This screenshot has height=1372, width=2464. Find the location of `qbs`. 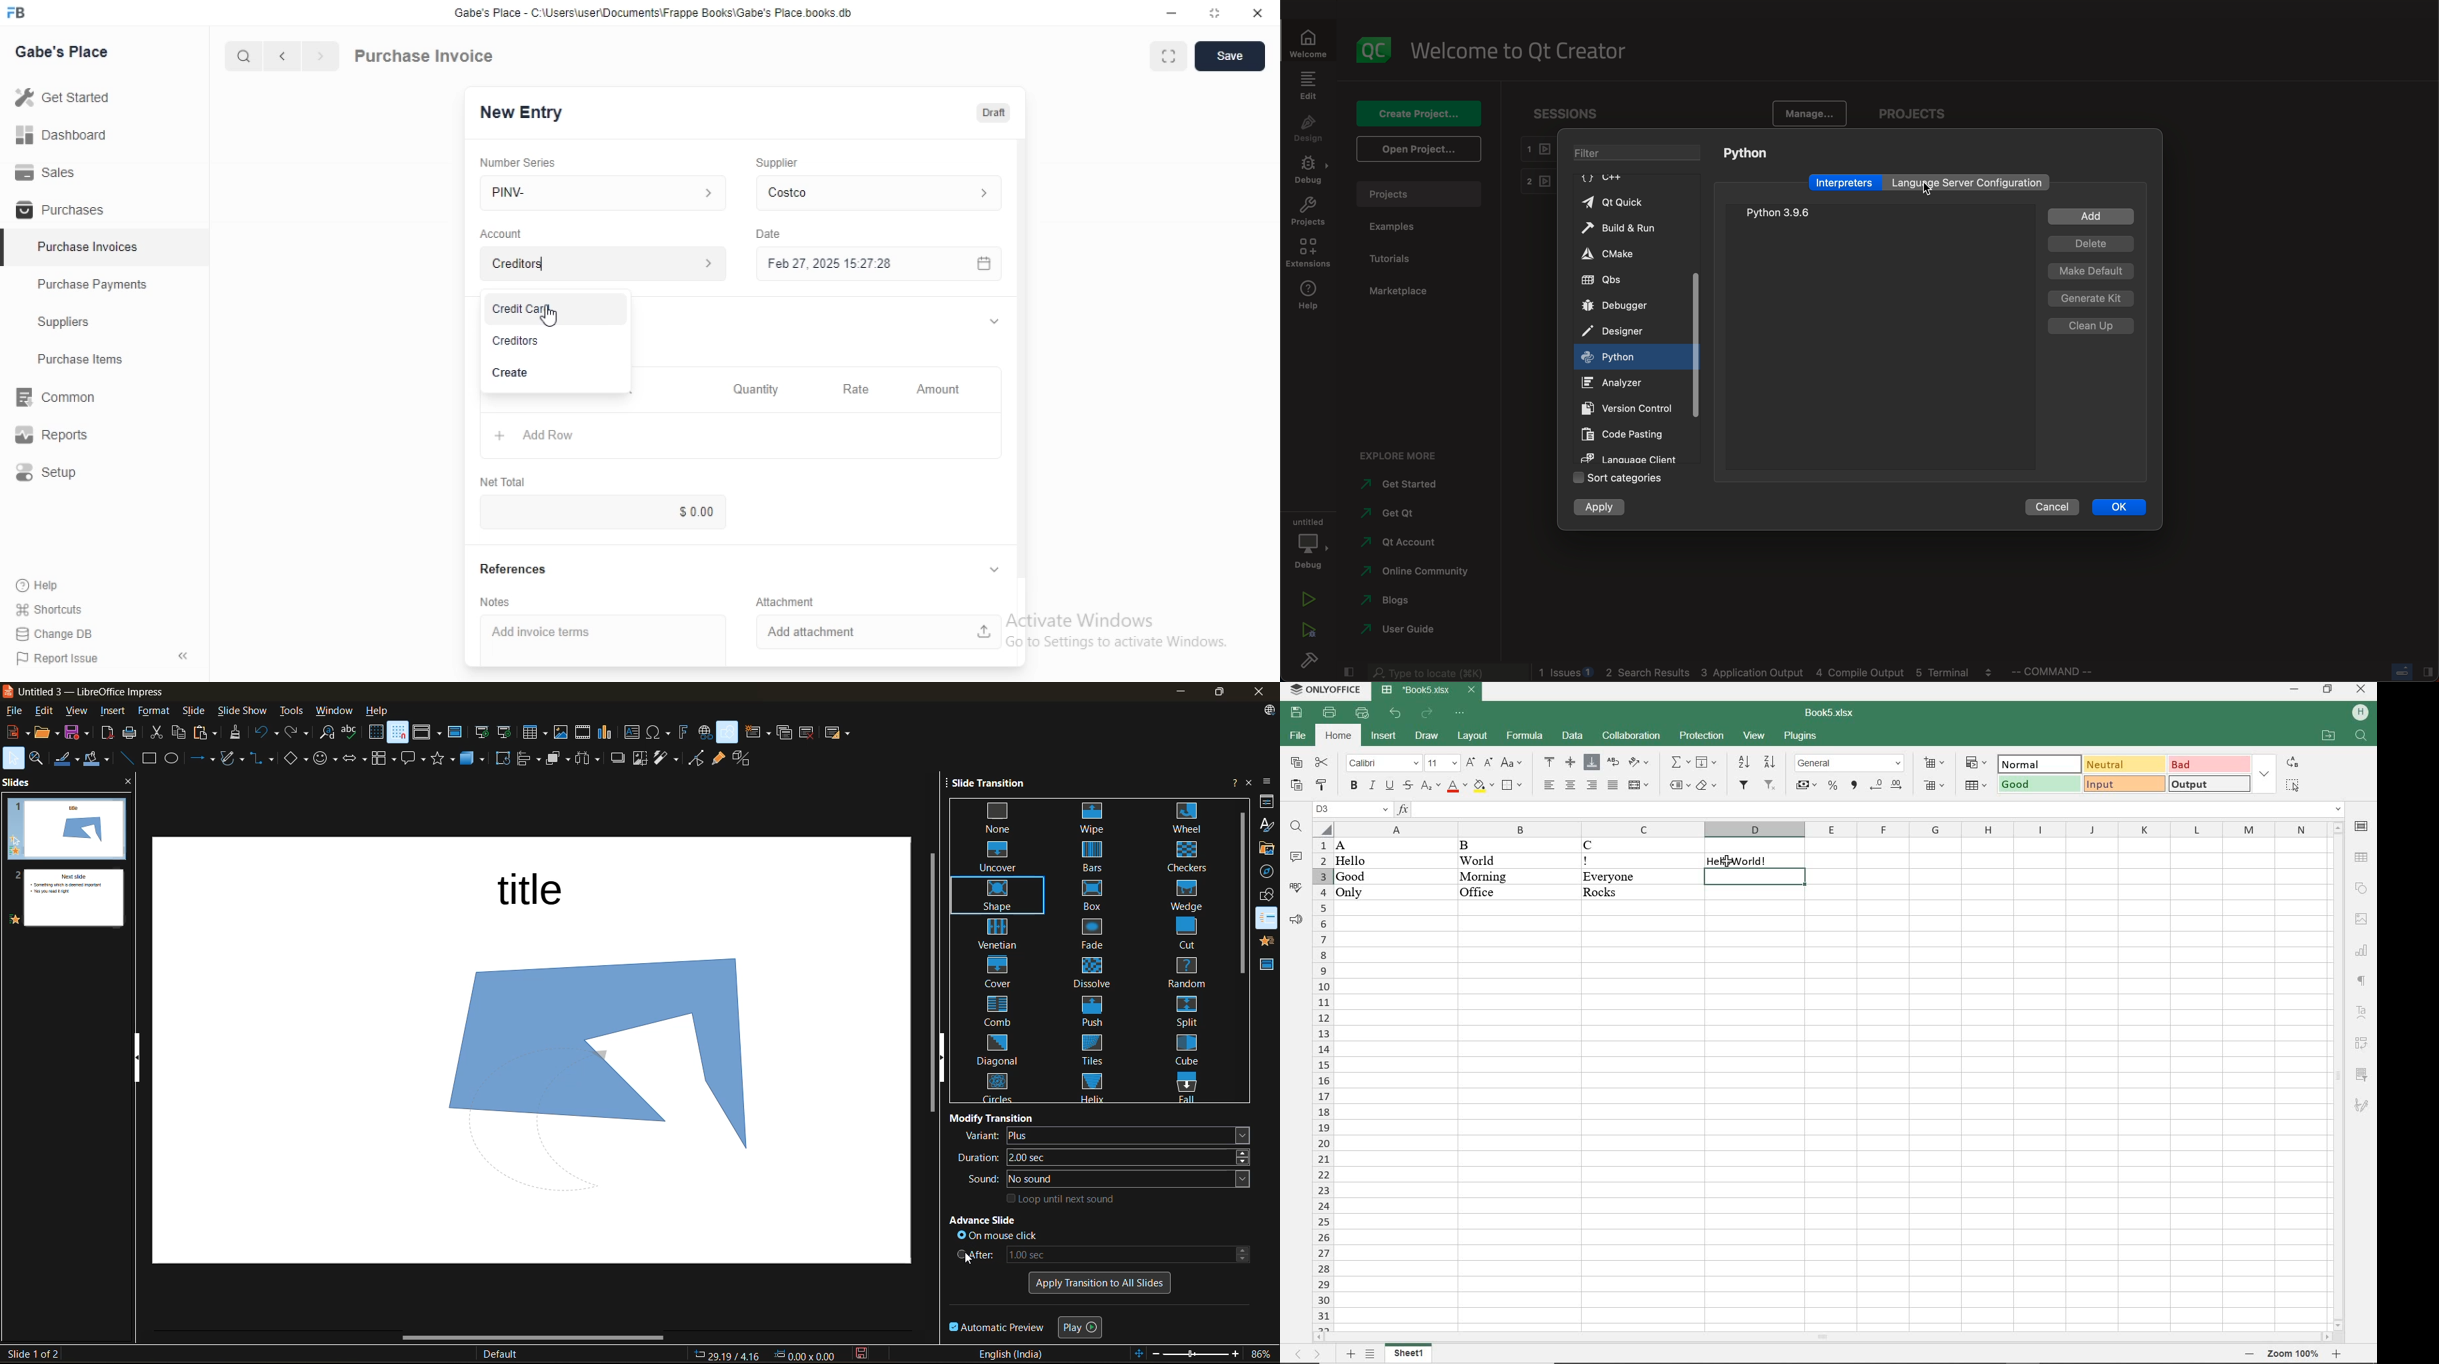

qbs is located at coordinates (1623, 280).